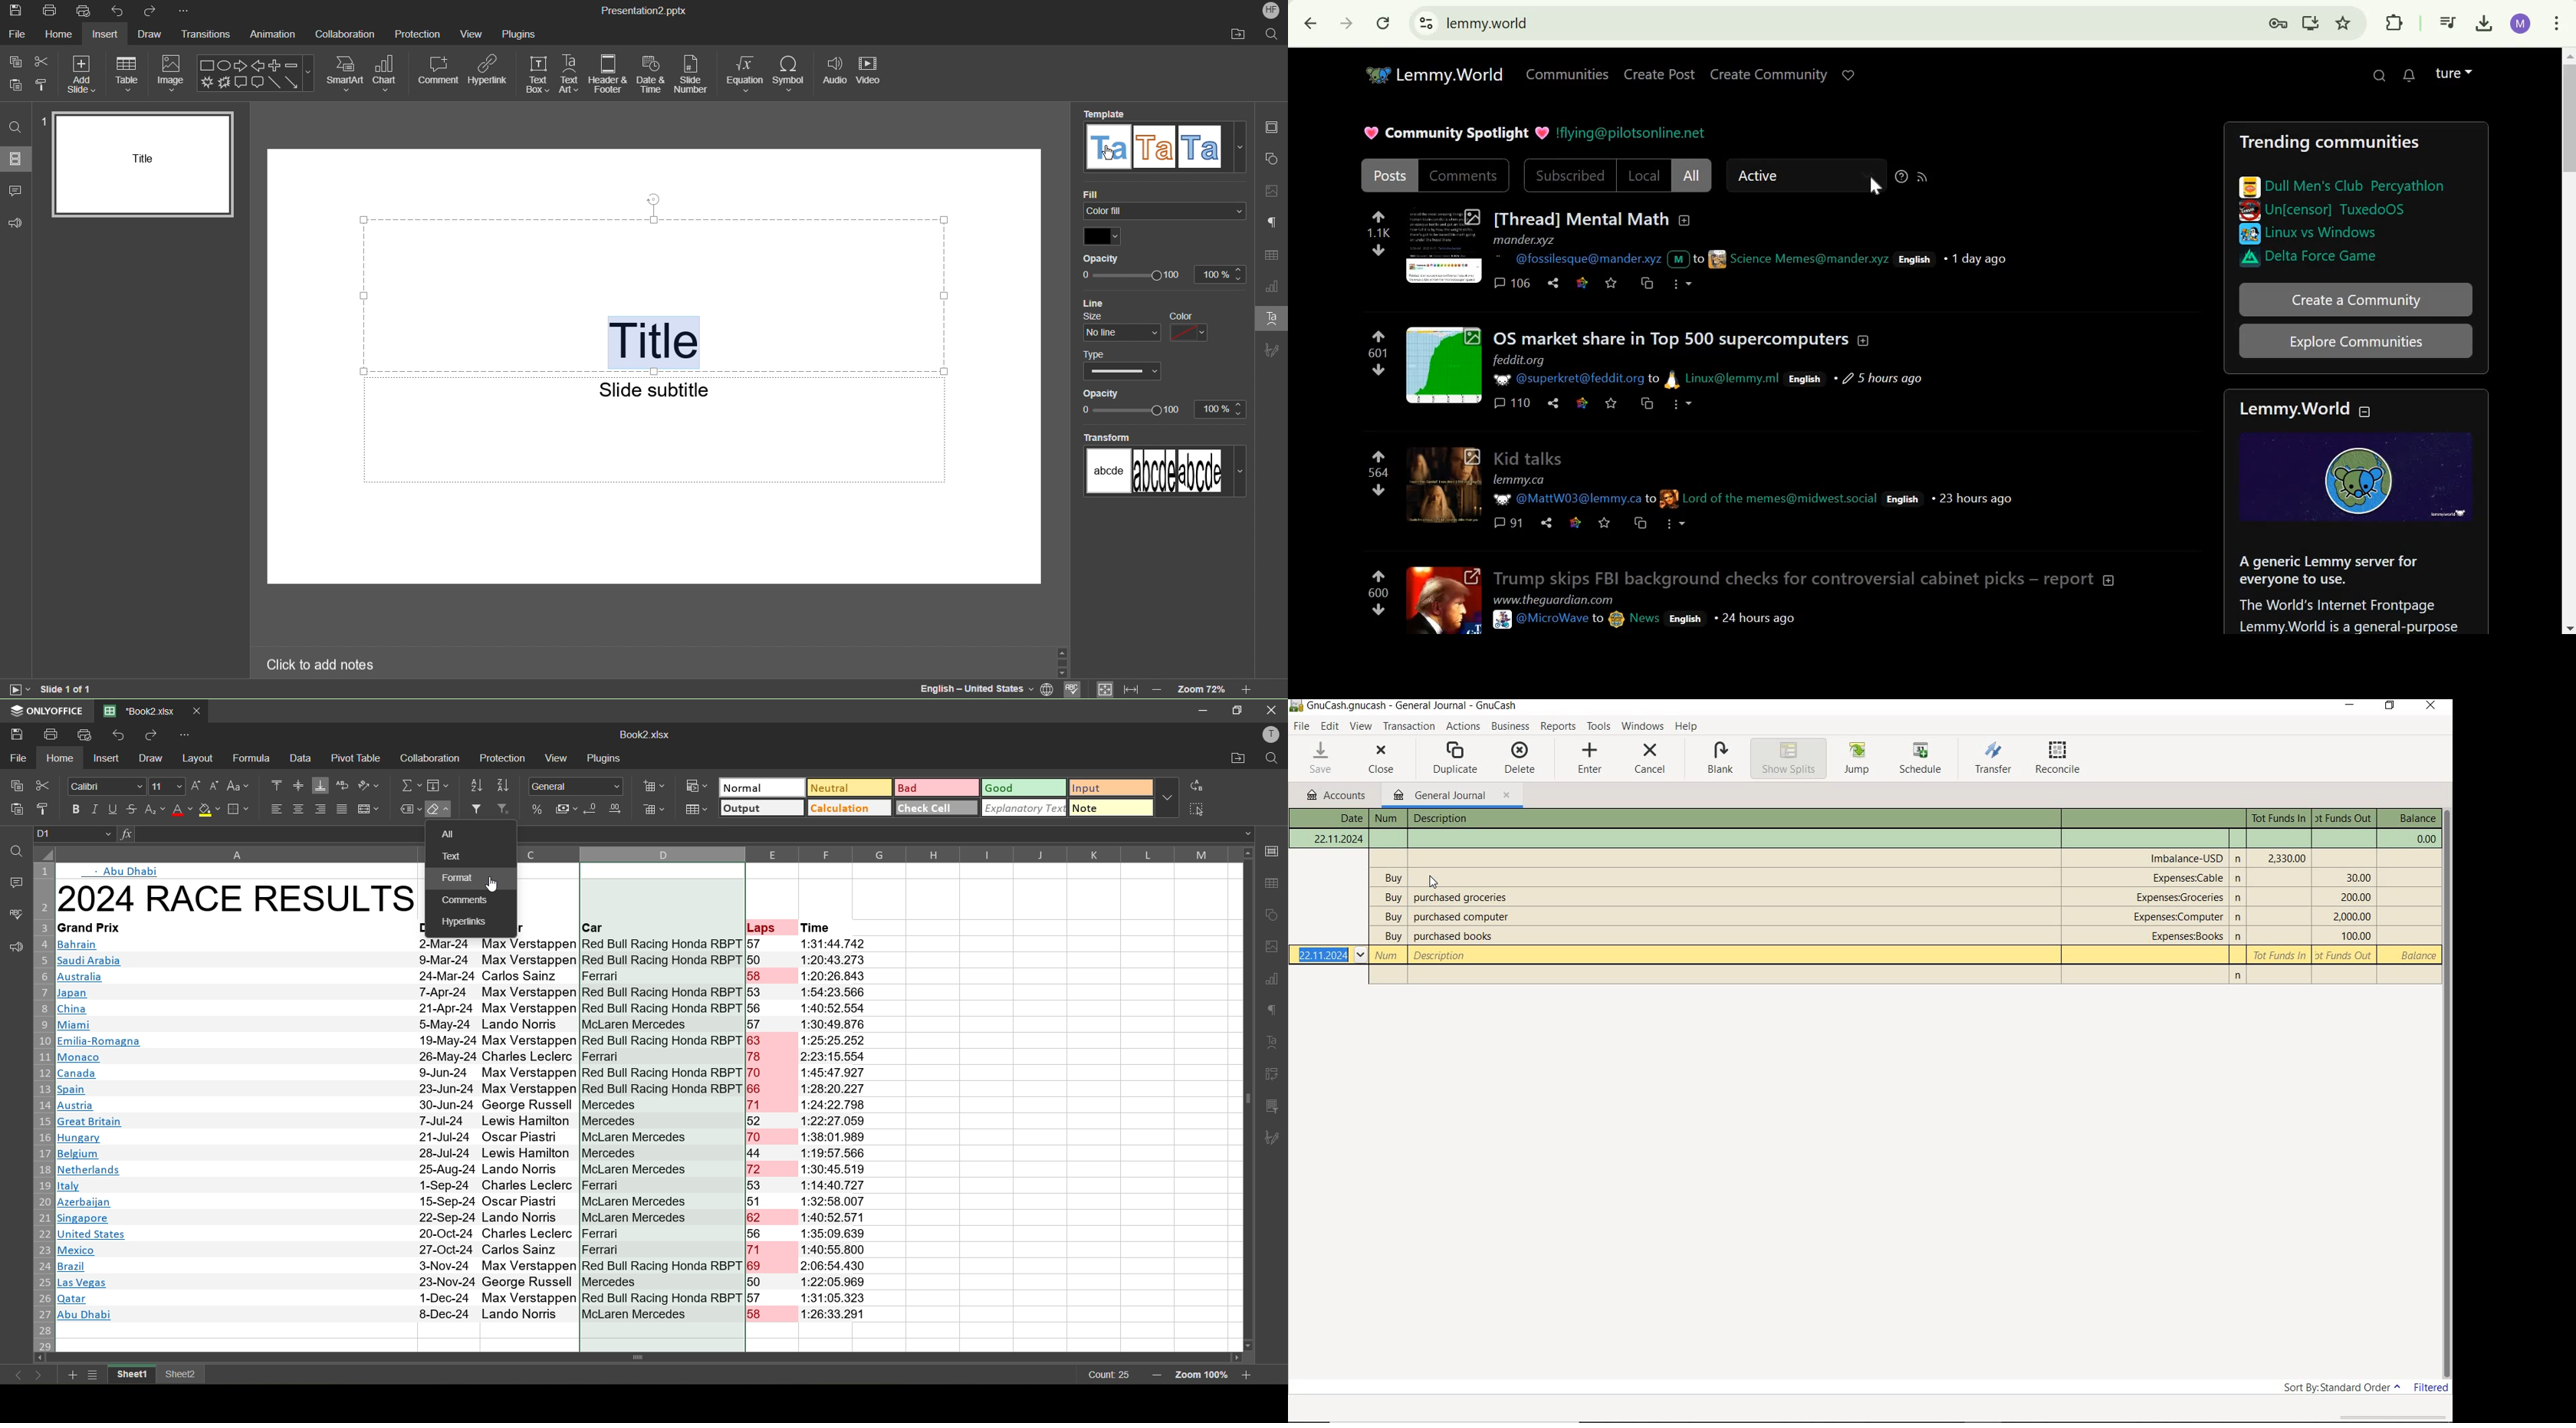  What do you see at coordinates (2342, 1388) in the screenshot?
I see `sort by` at bounding box center [2342, 1388].